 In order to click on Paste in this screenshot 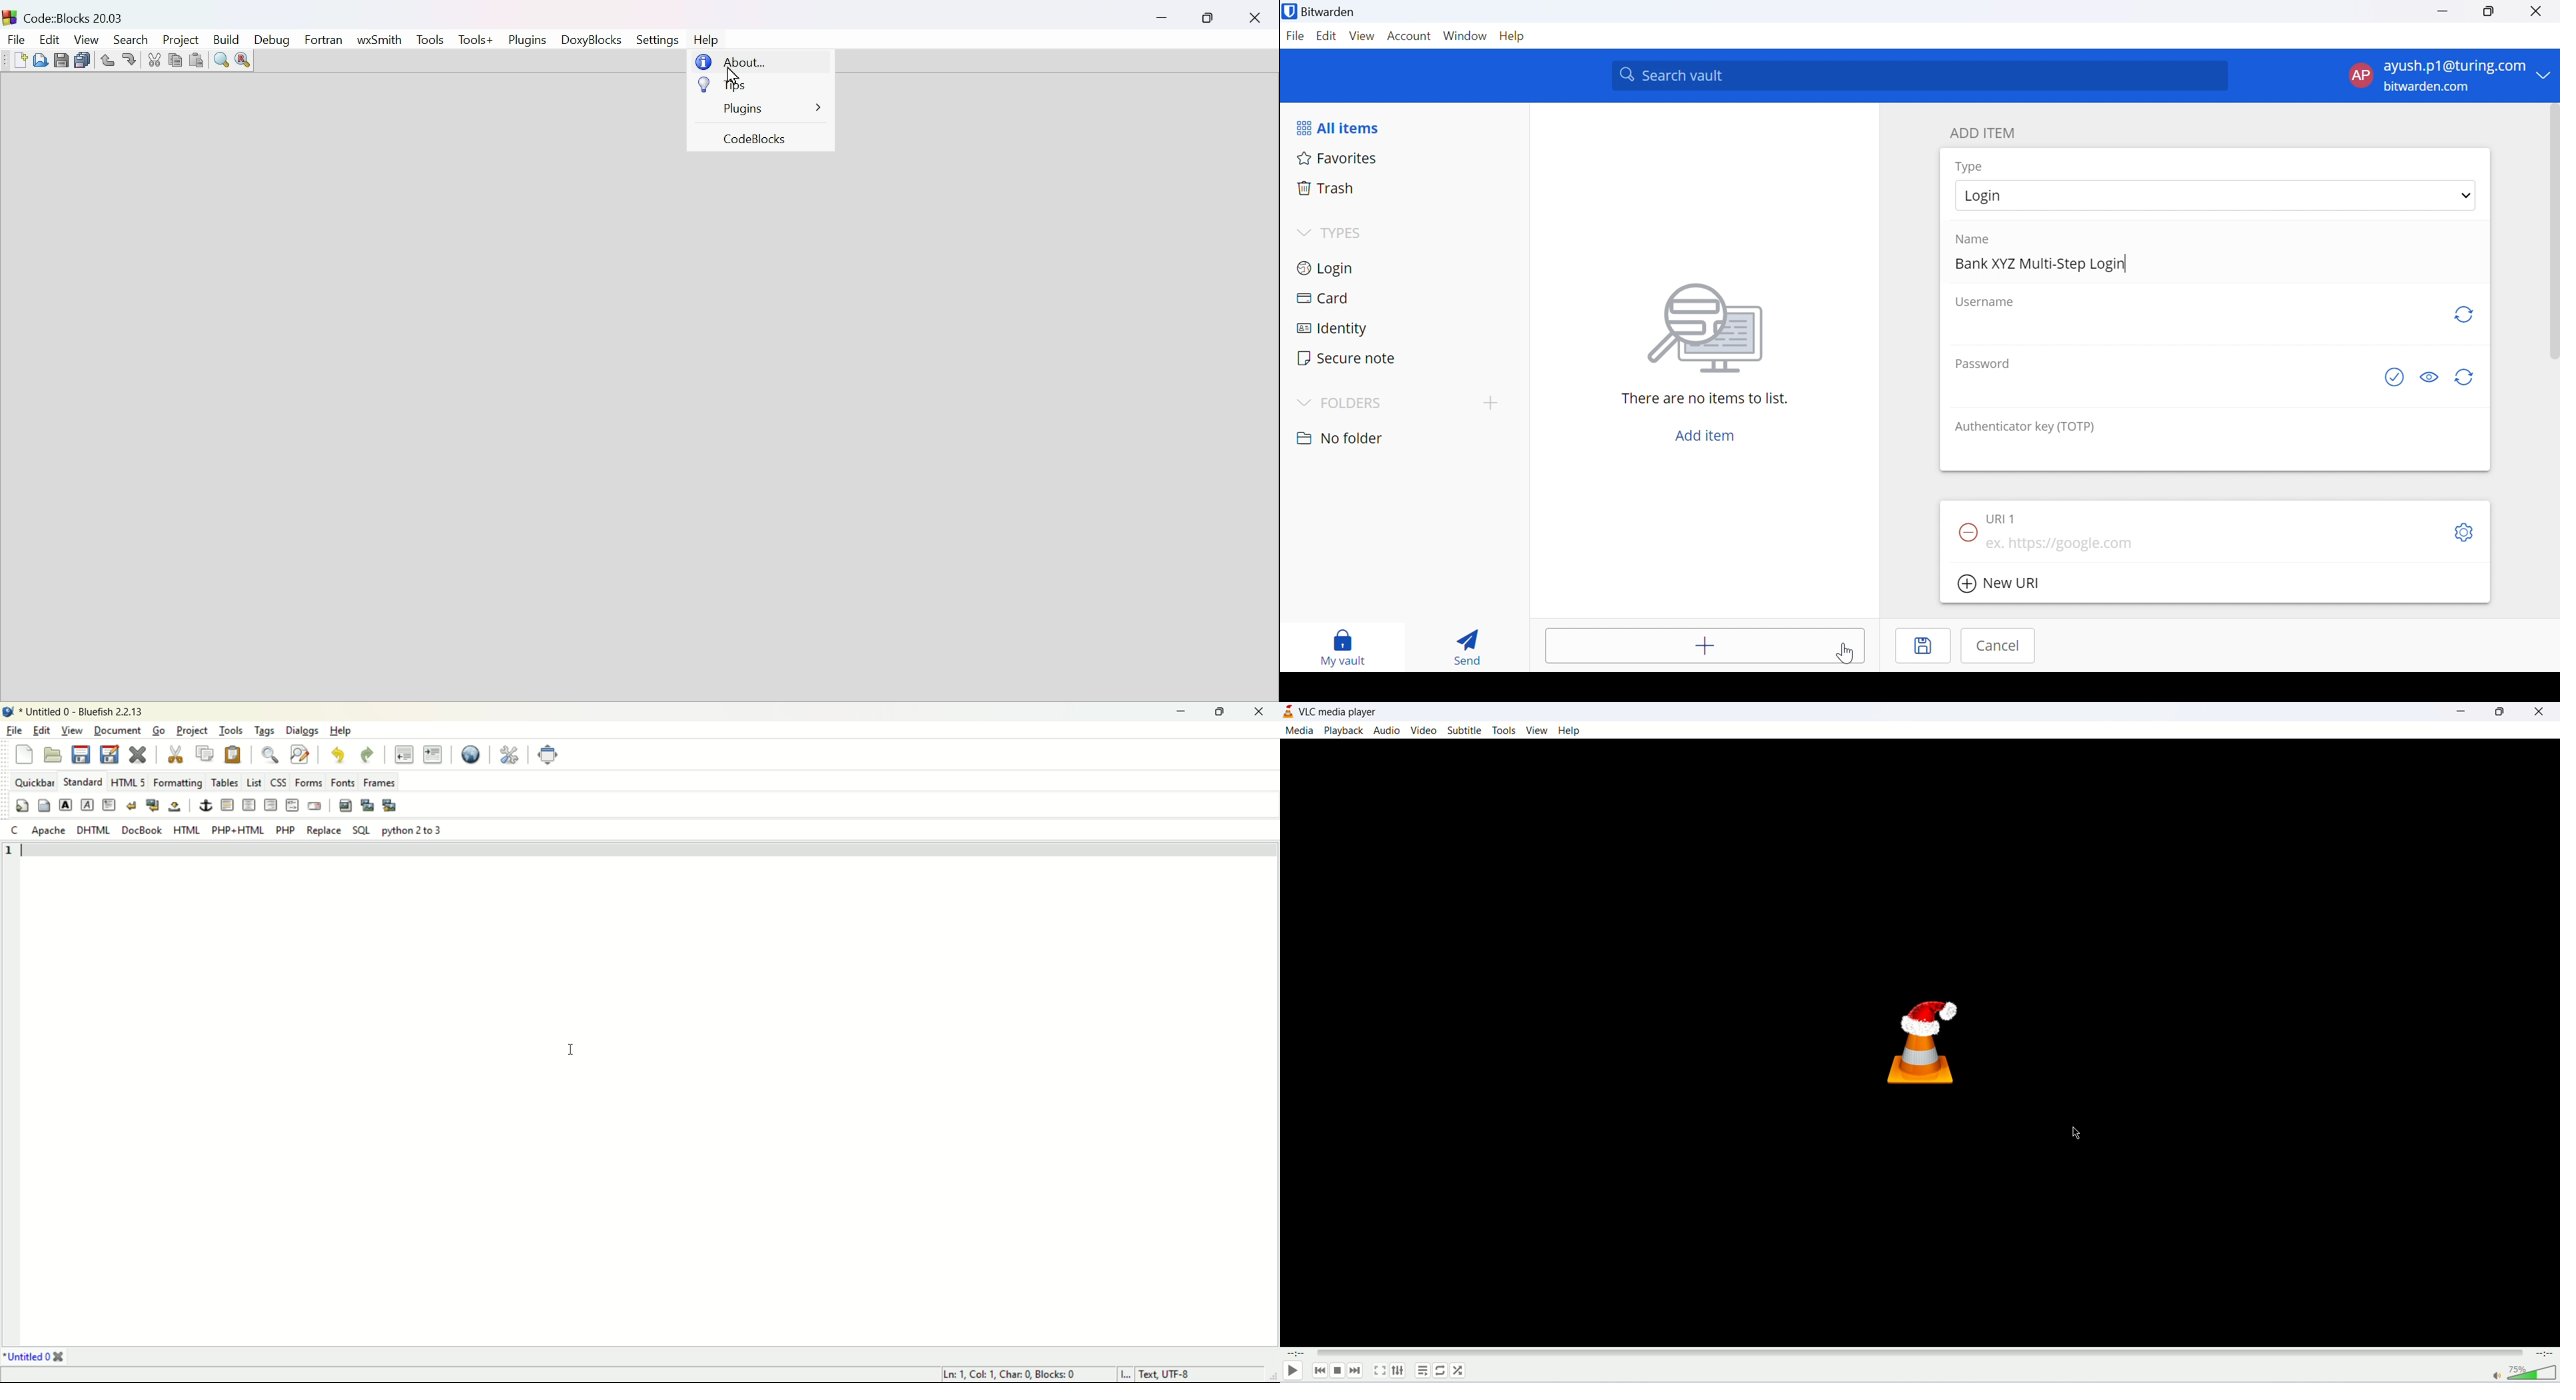, I will do `click(197, 60)`.